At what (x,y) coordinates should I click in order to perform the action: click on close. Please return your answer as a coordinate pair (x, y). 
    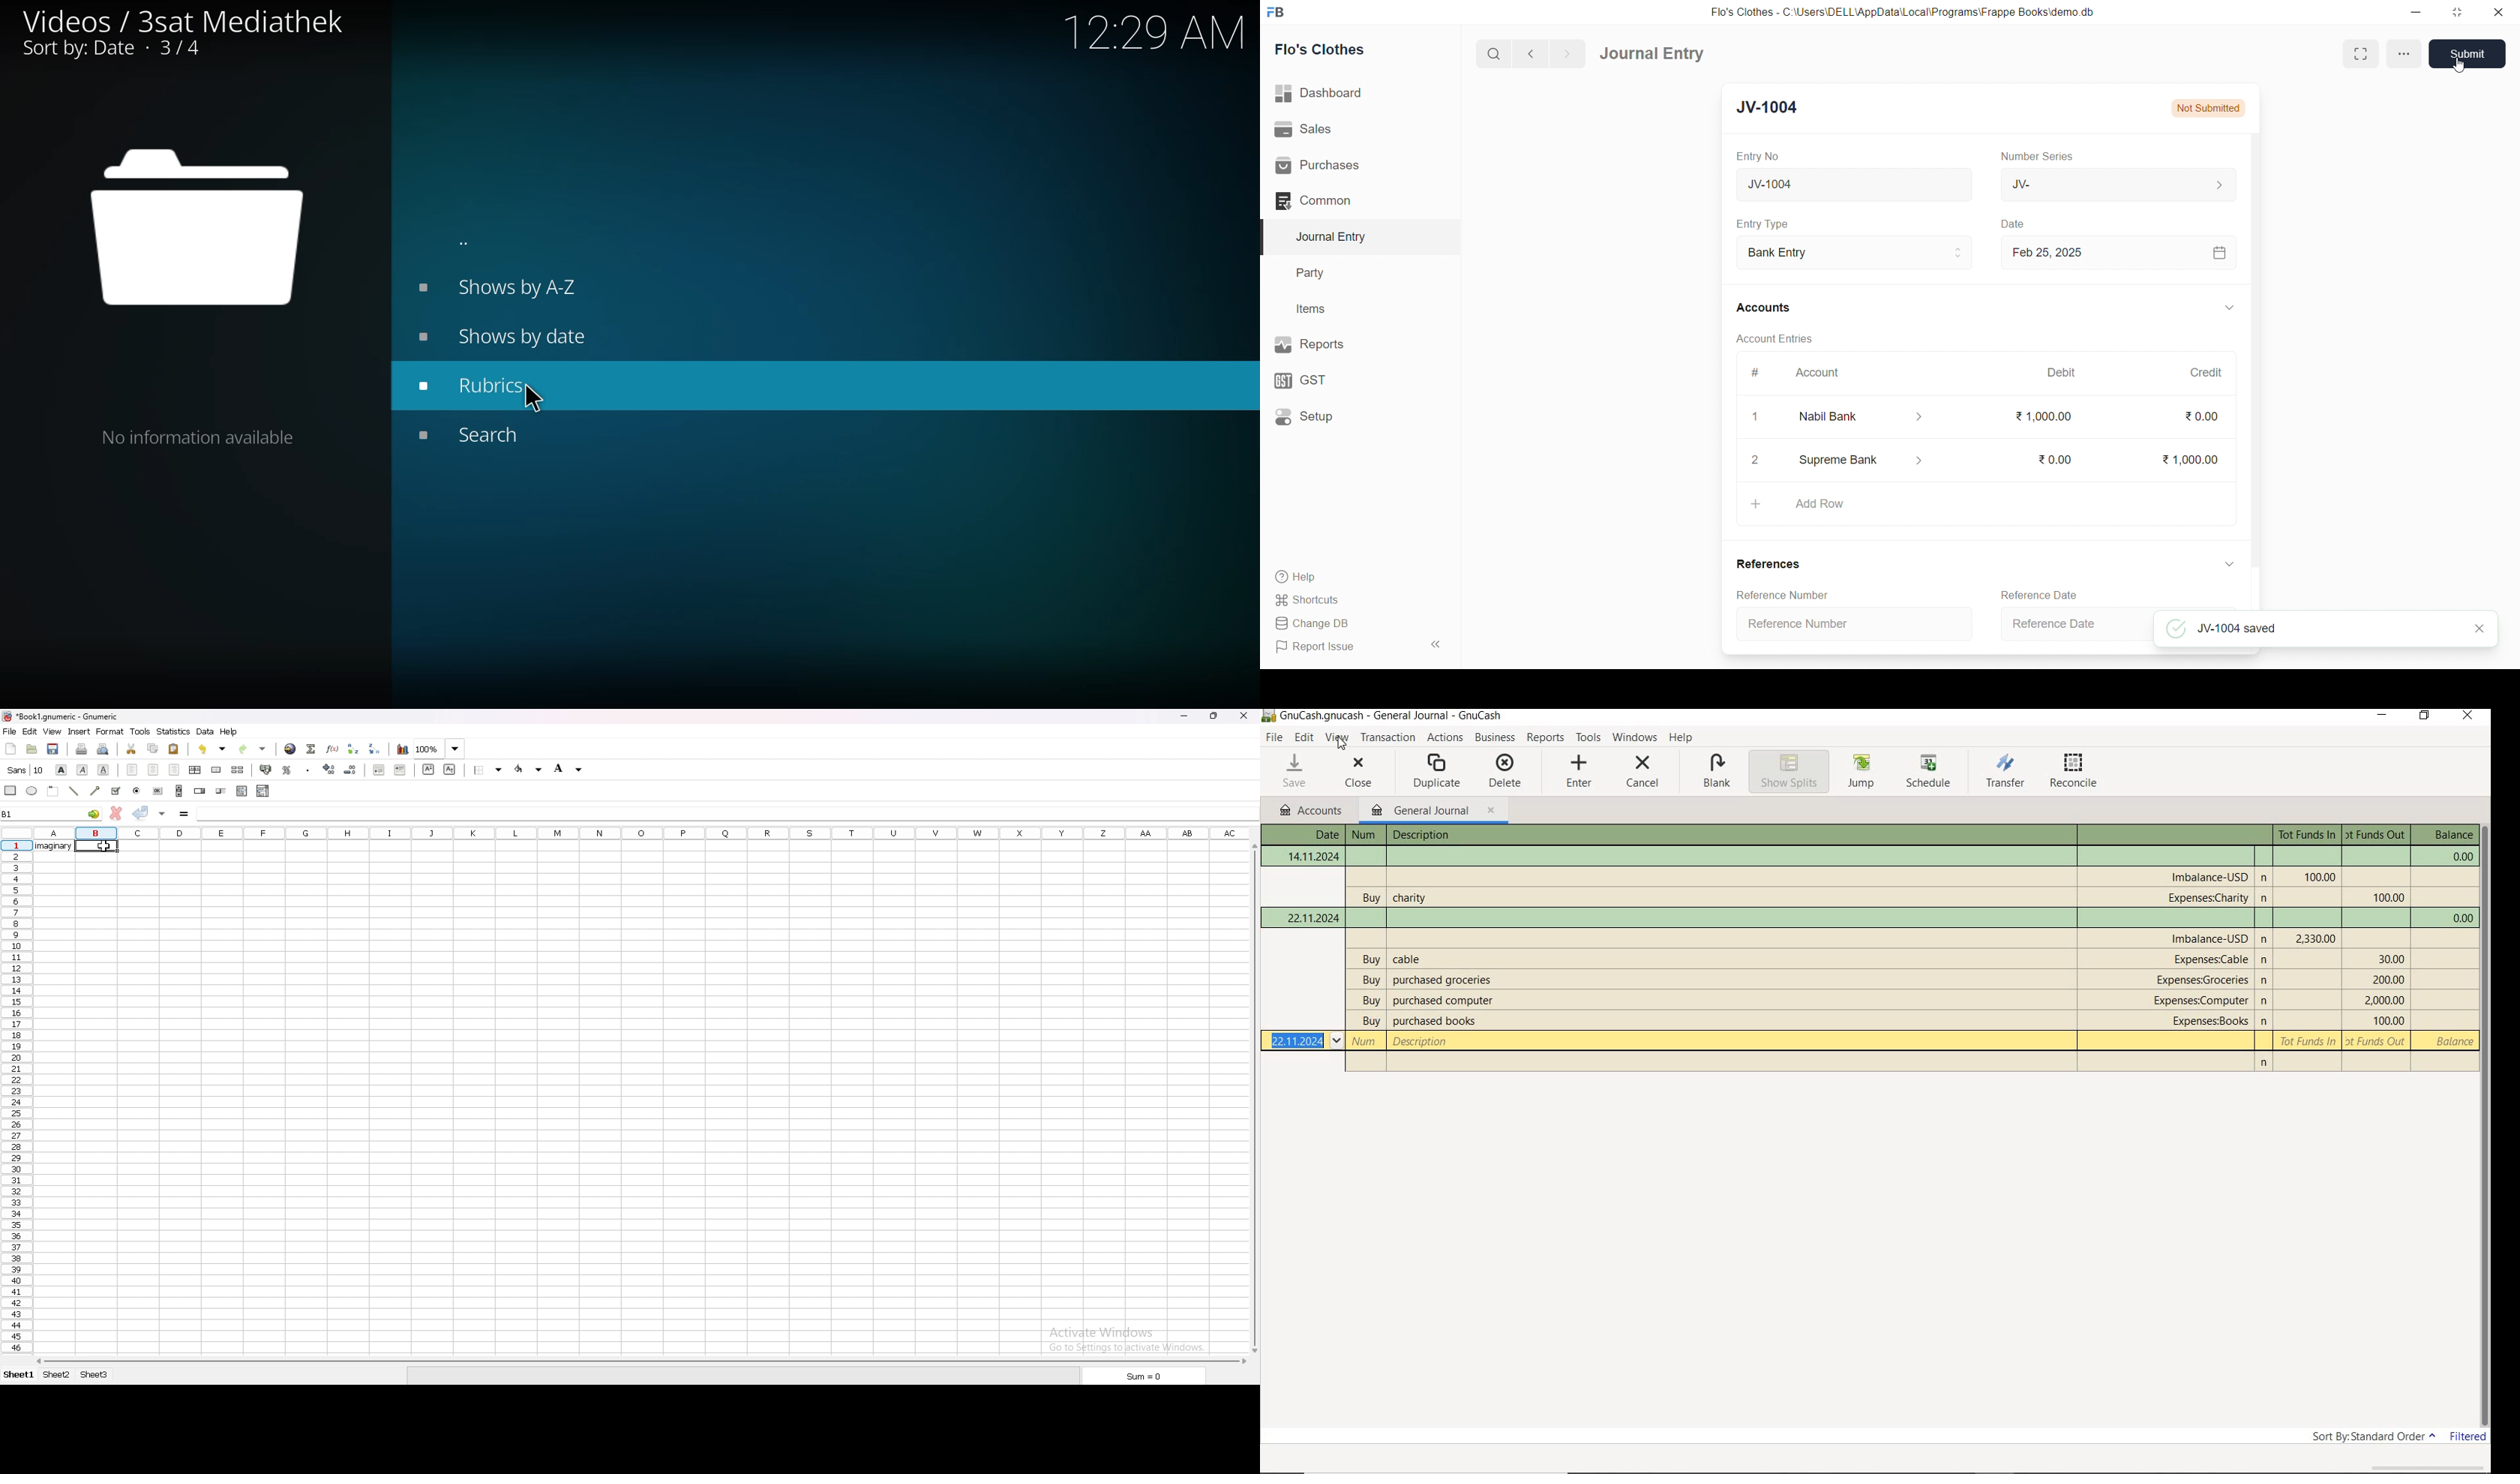
    Looking at the image, I should click on (2493, 12).